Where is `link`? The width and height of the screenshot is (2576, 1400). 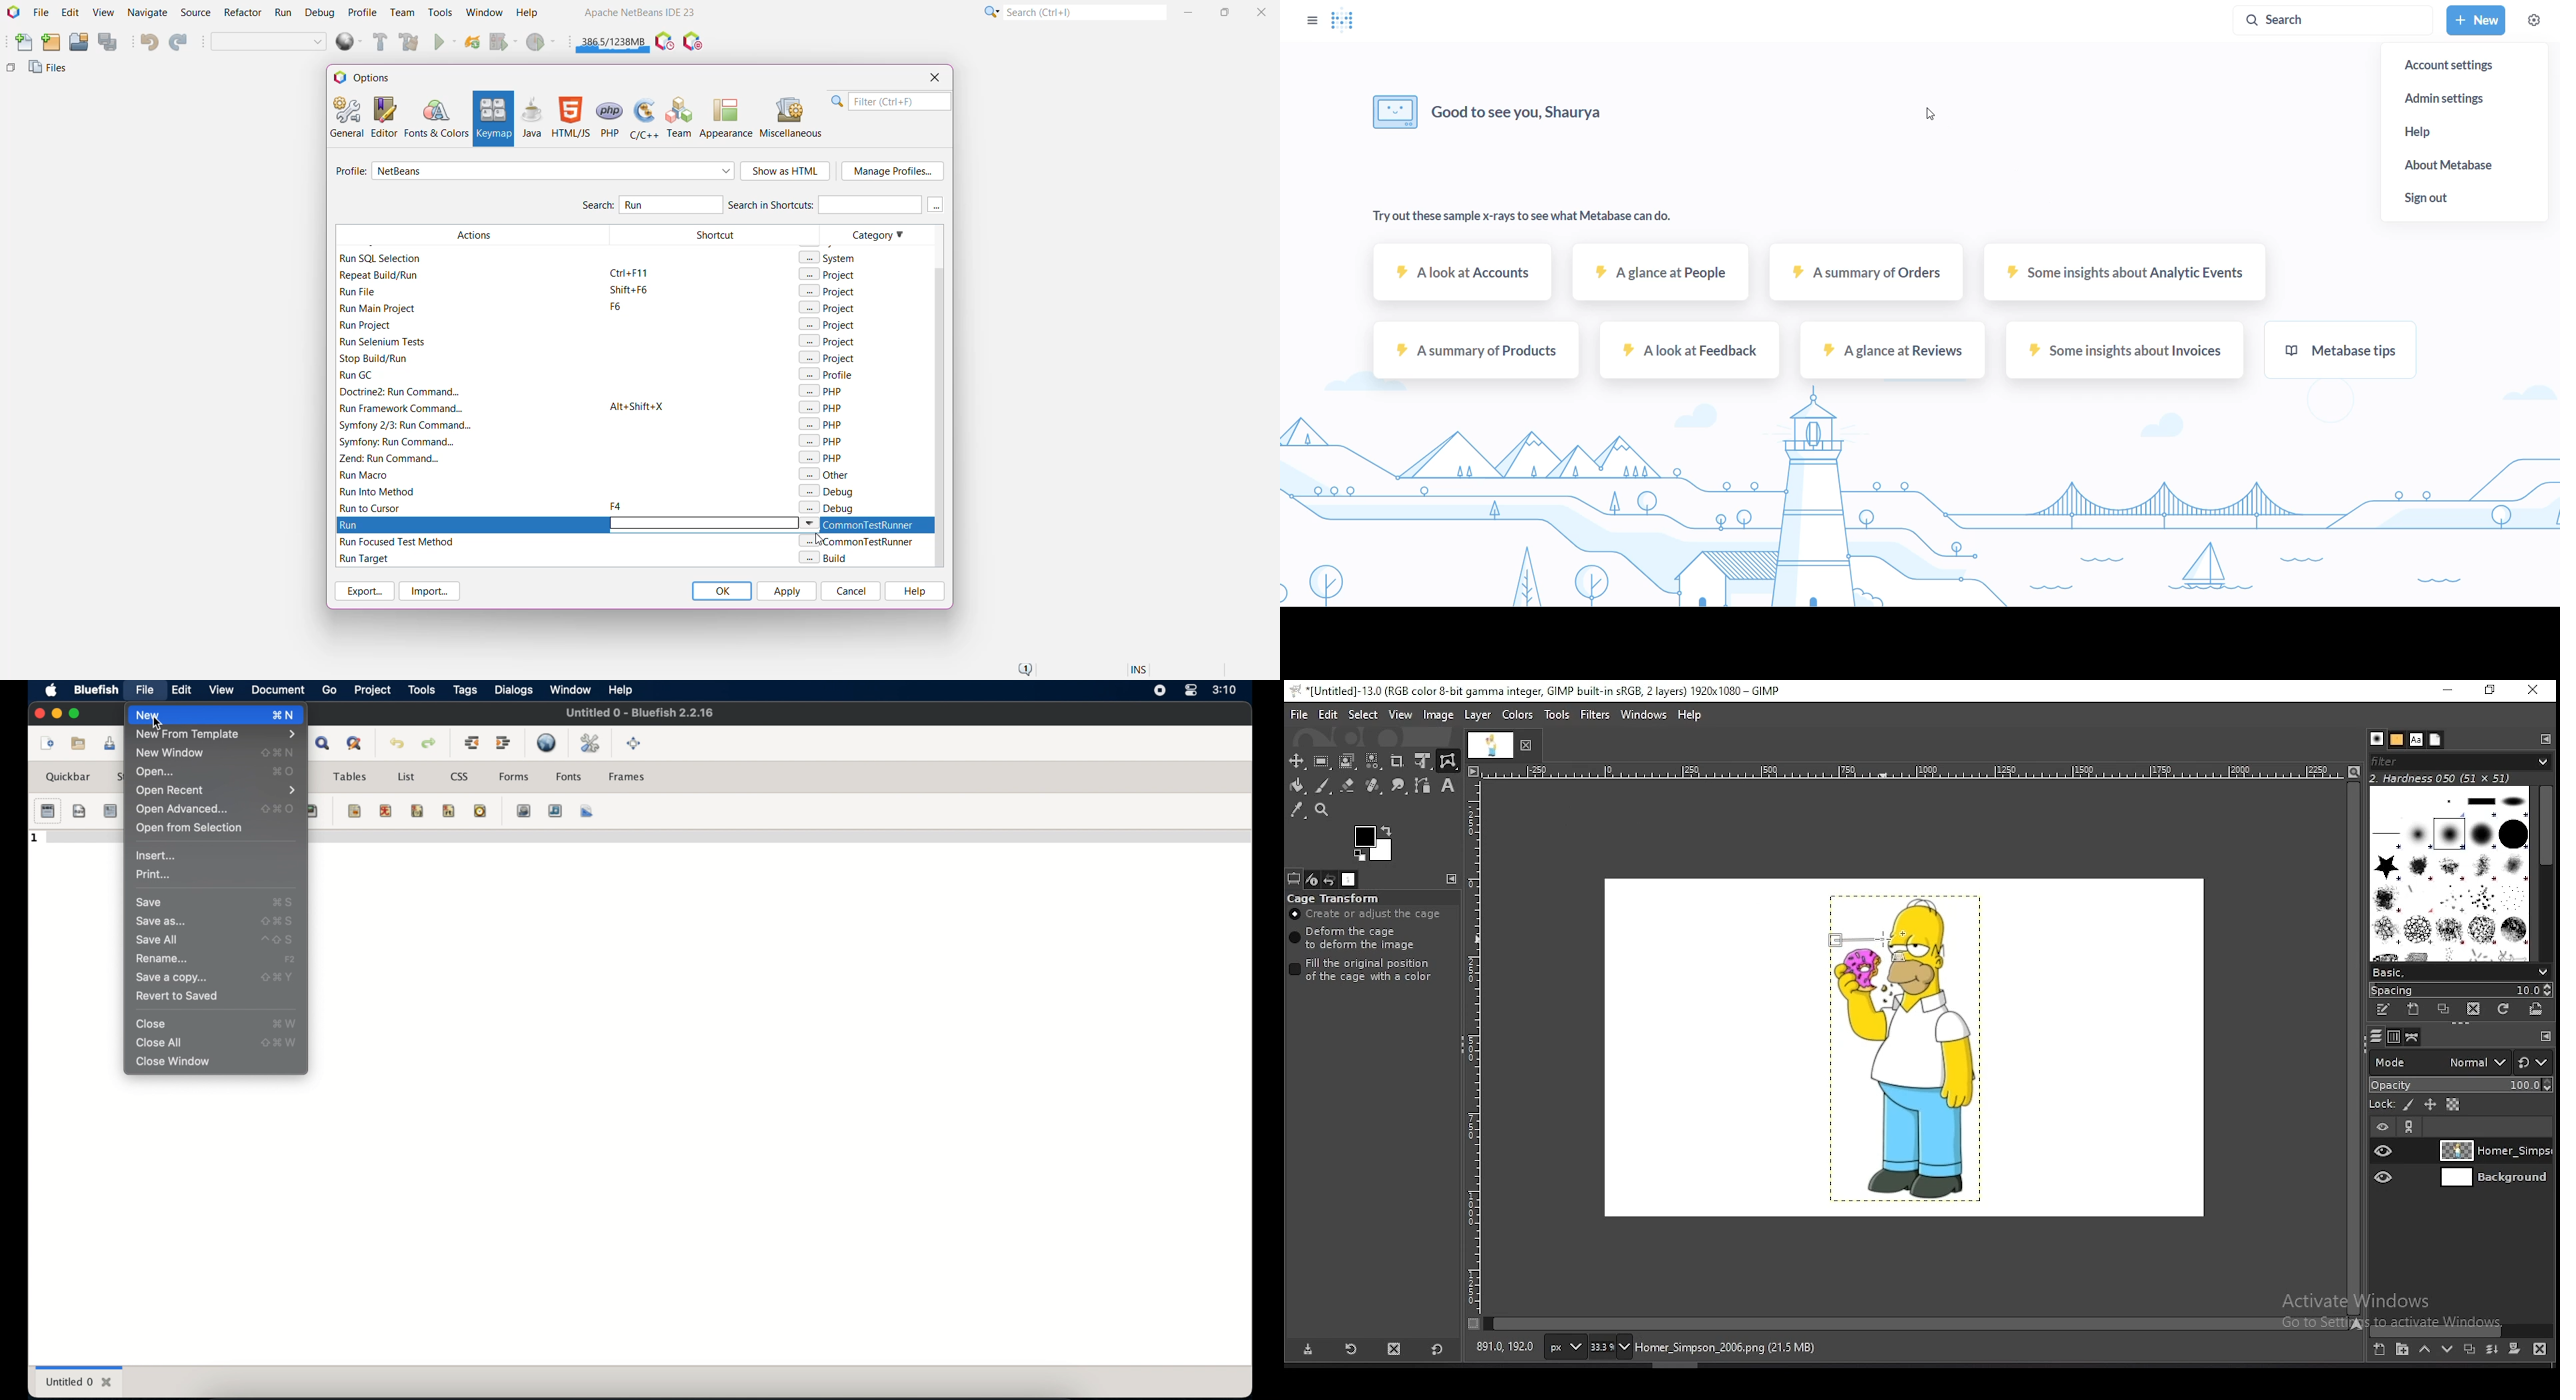 link is located at coordinates (2411, 1128).